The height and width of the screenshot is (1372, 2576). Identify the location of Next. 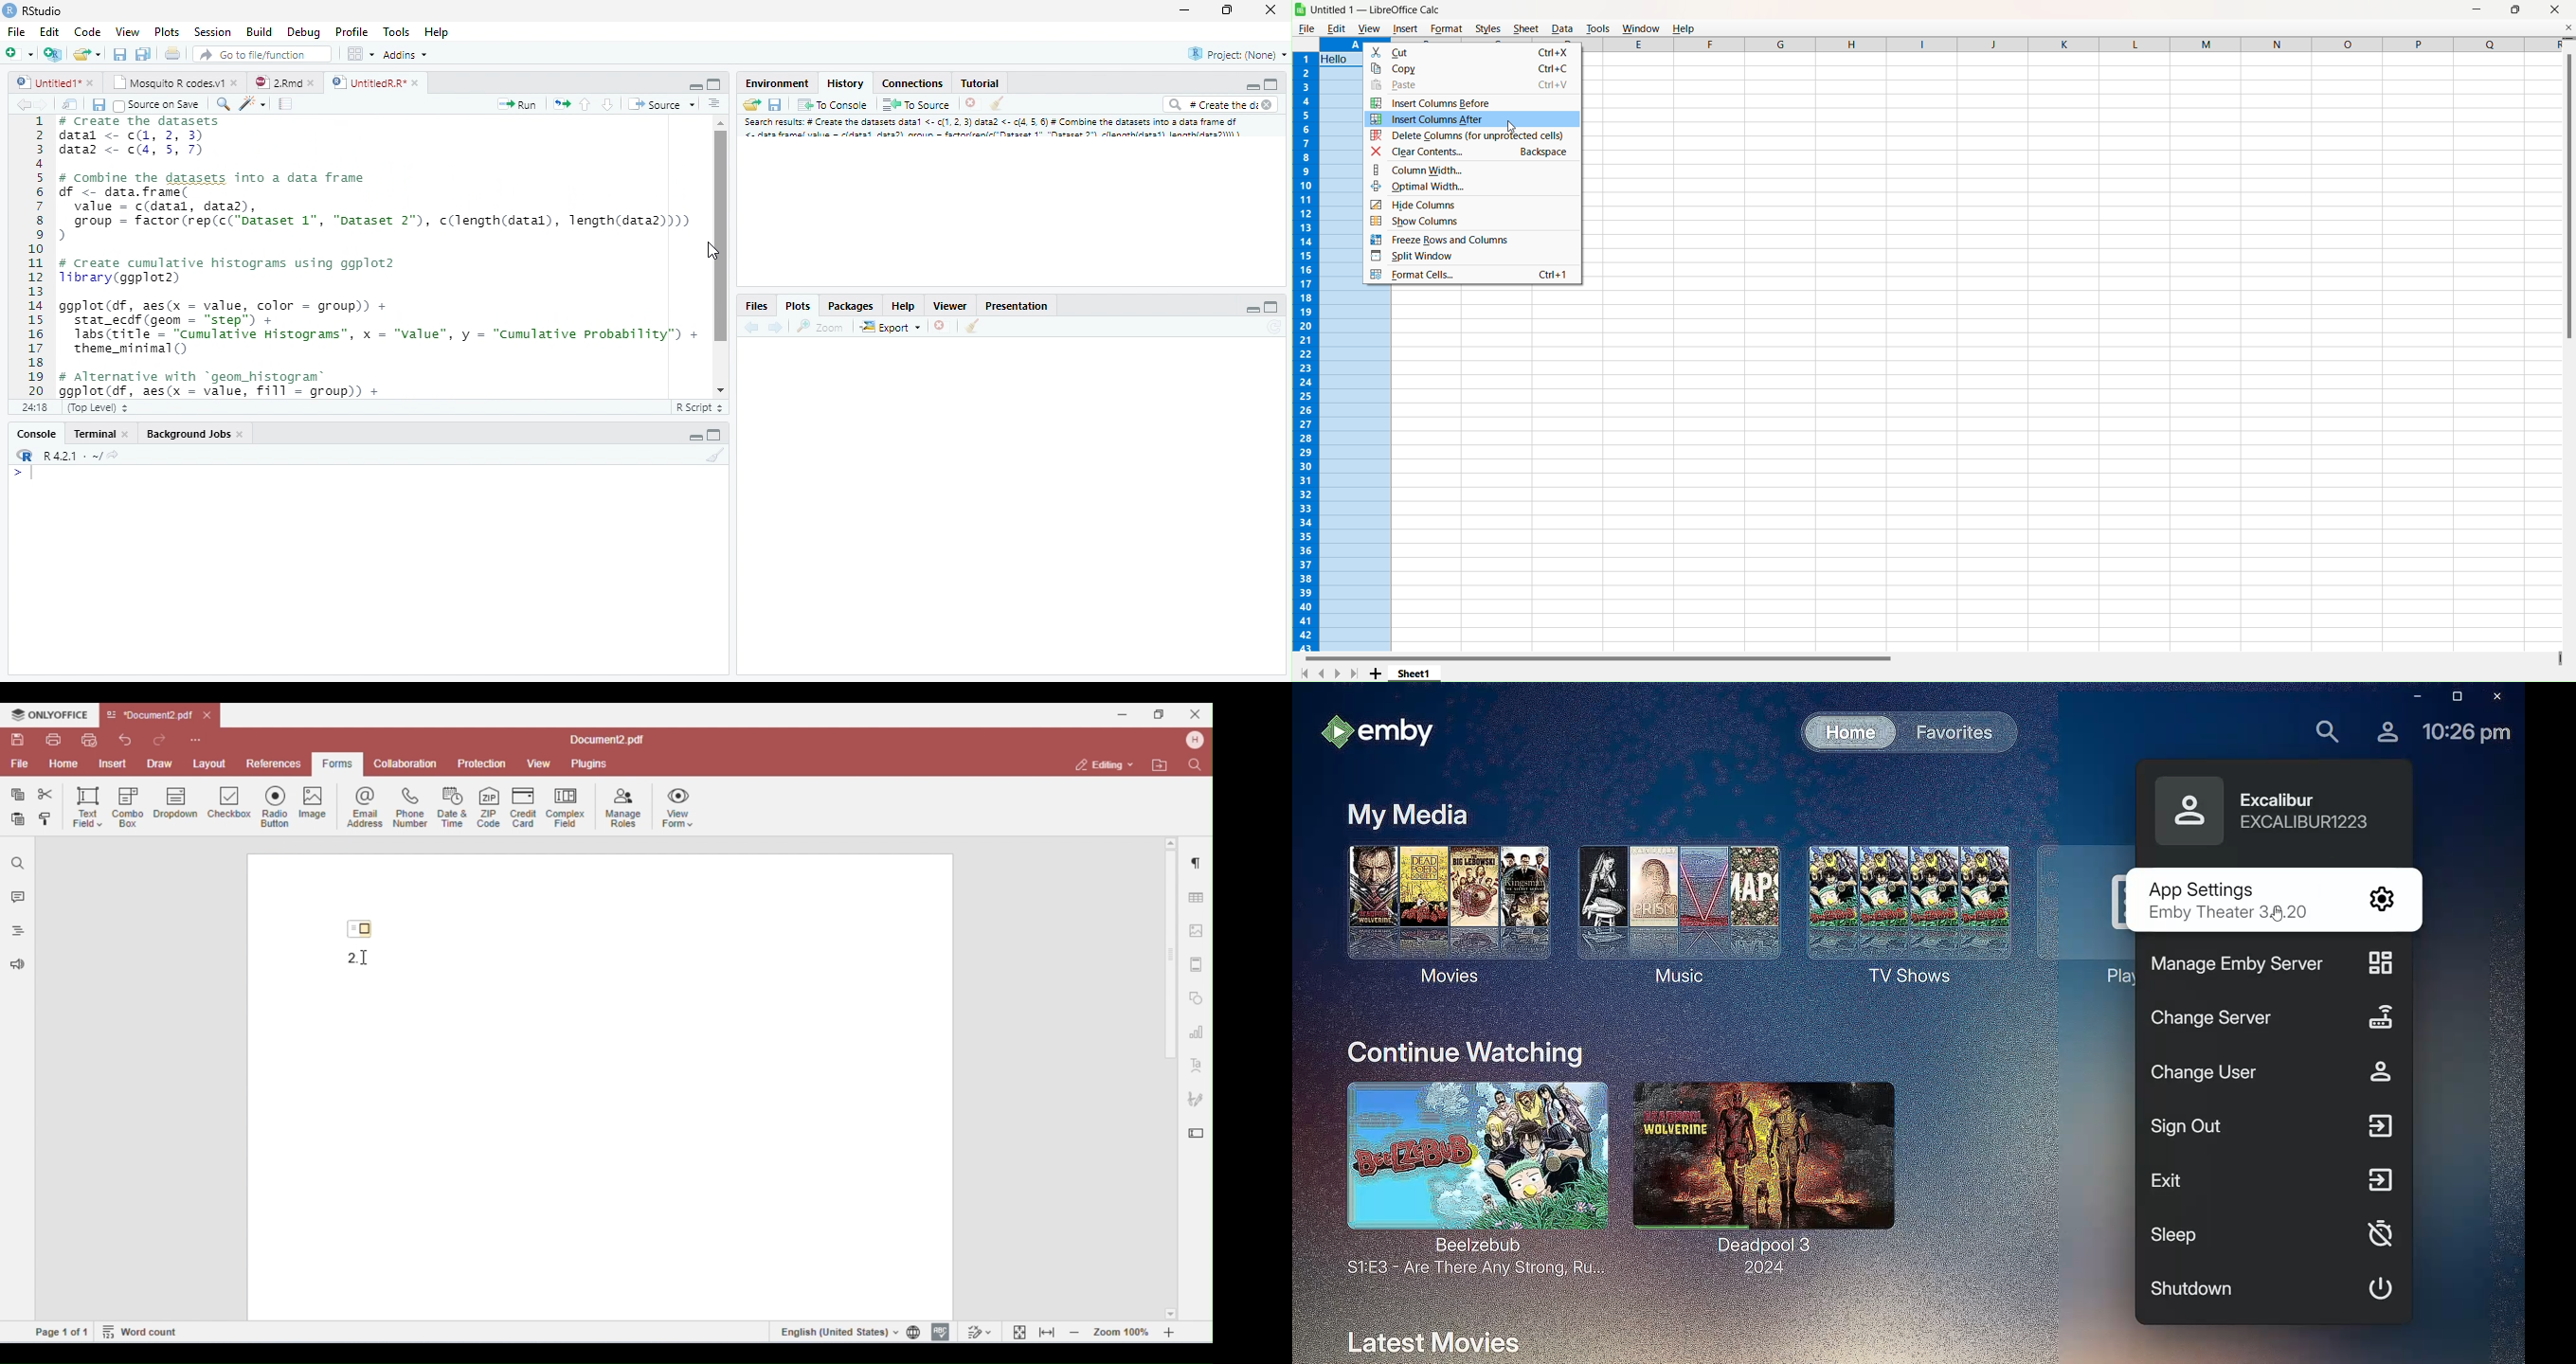
(41, 108).